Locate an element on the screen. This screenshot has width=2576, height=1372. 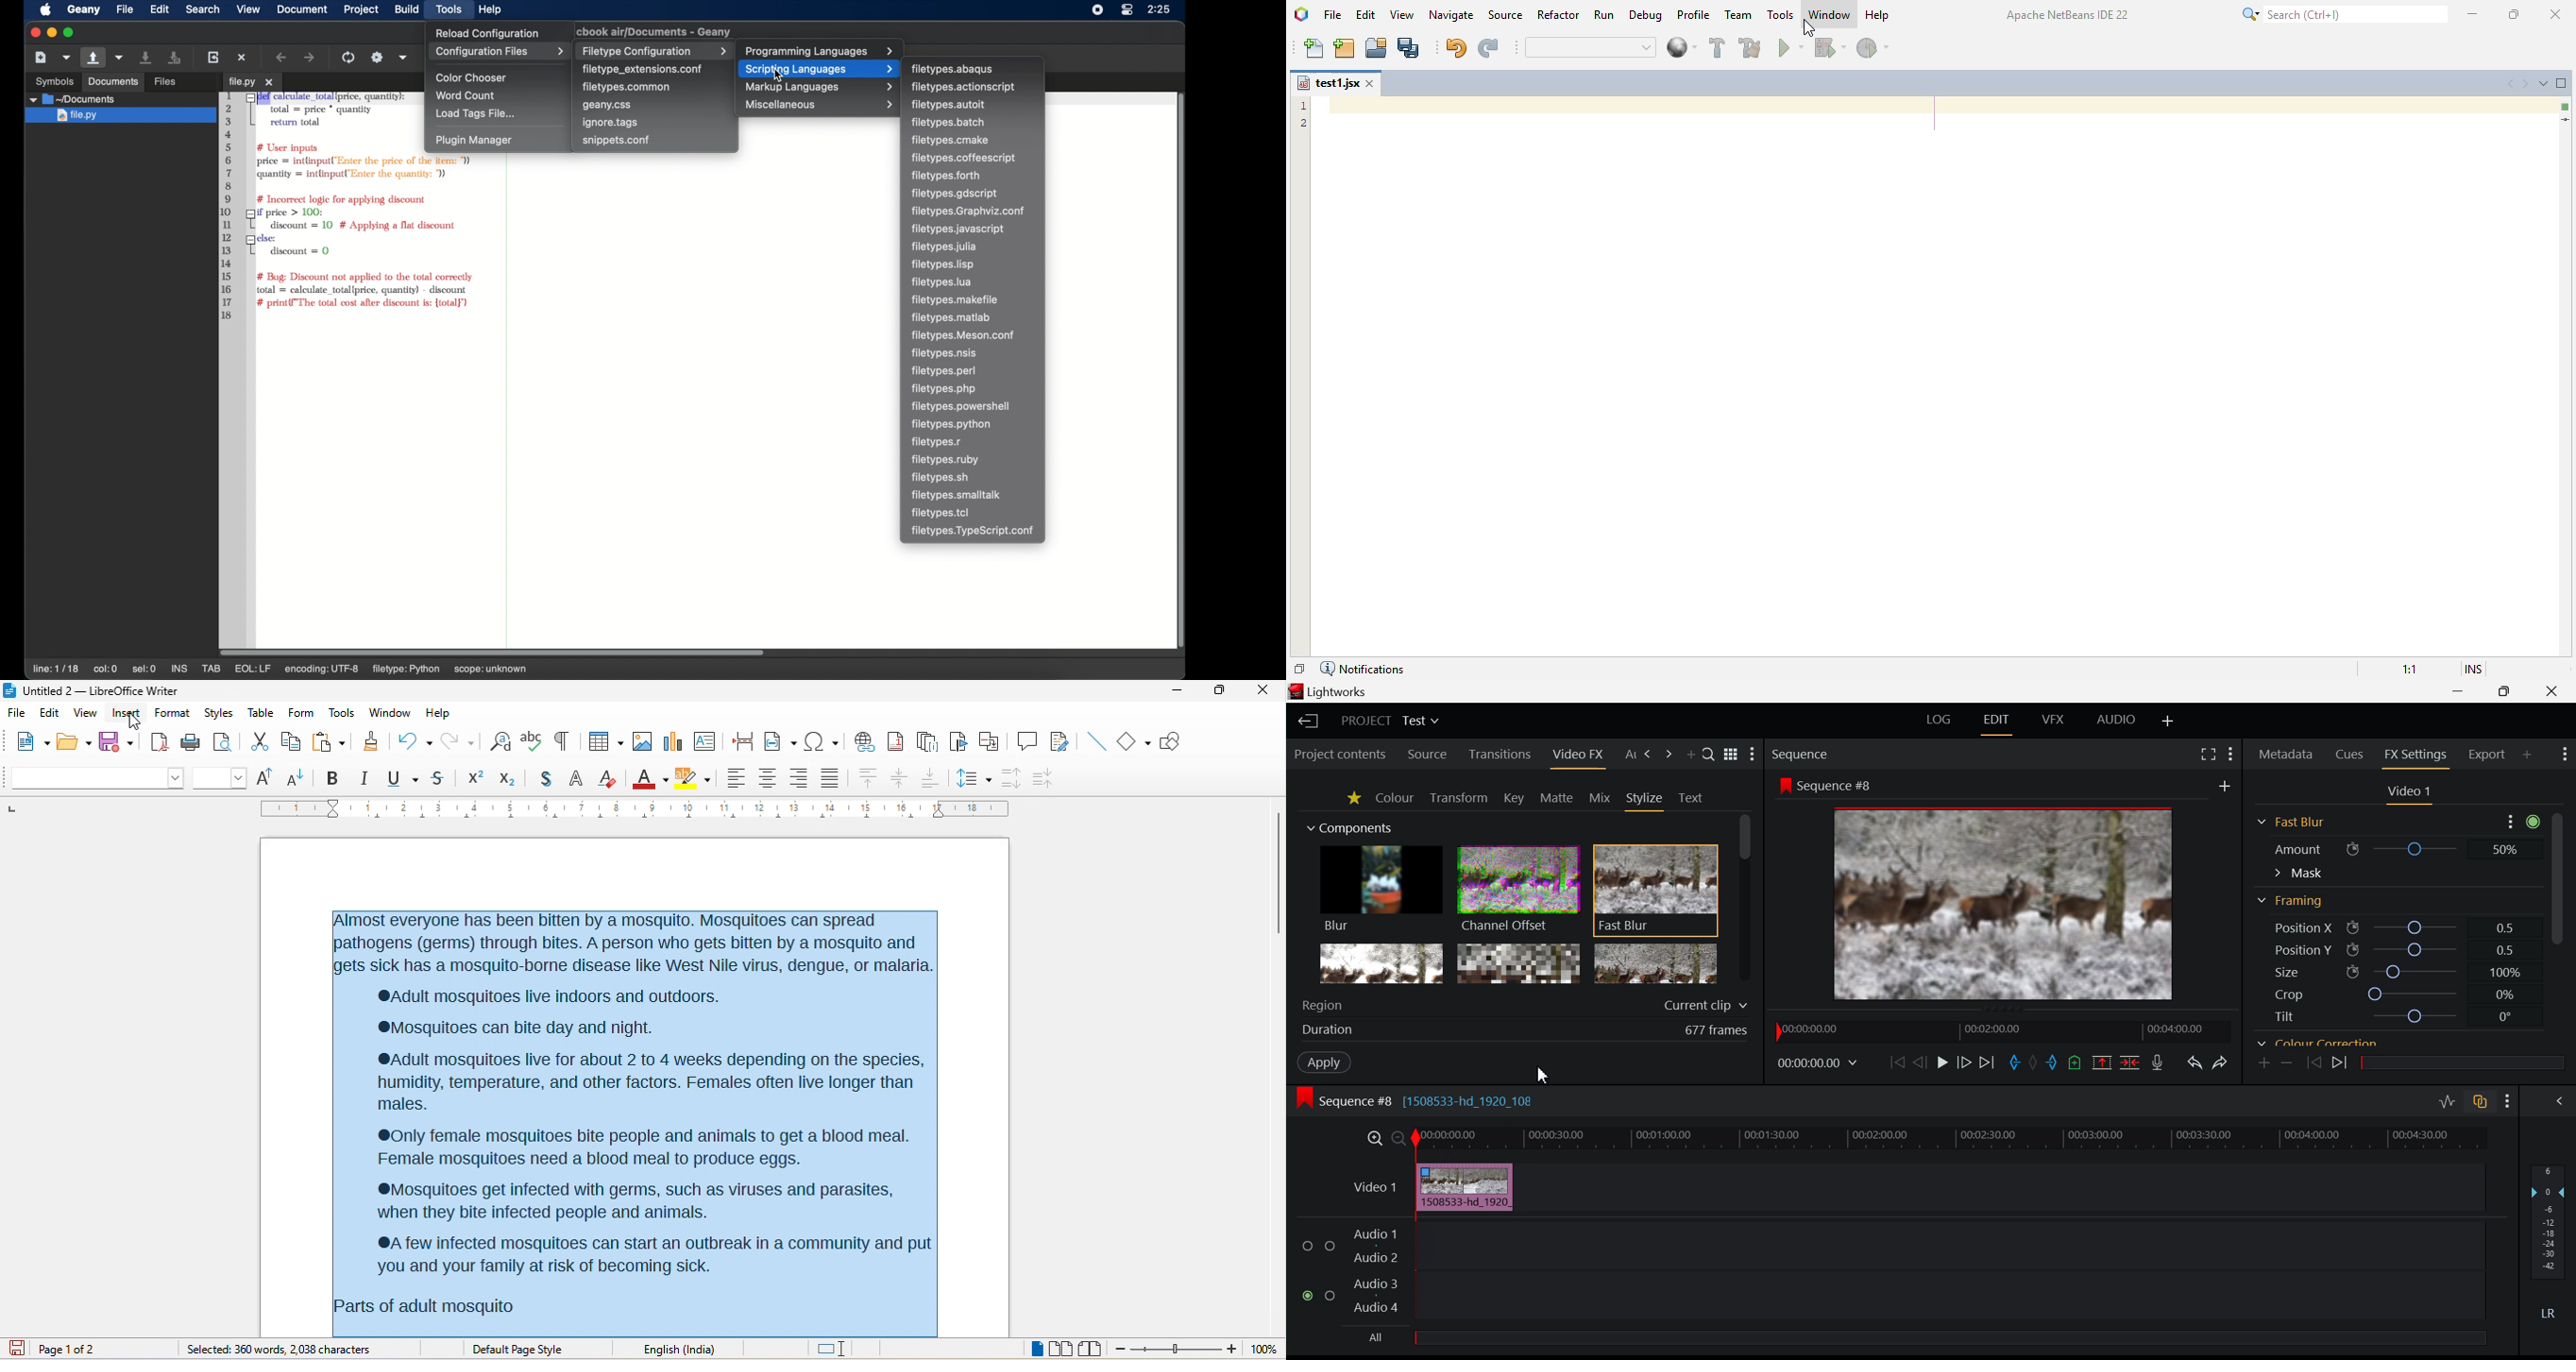
filetypes is located at coordinates (964, 87).